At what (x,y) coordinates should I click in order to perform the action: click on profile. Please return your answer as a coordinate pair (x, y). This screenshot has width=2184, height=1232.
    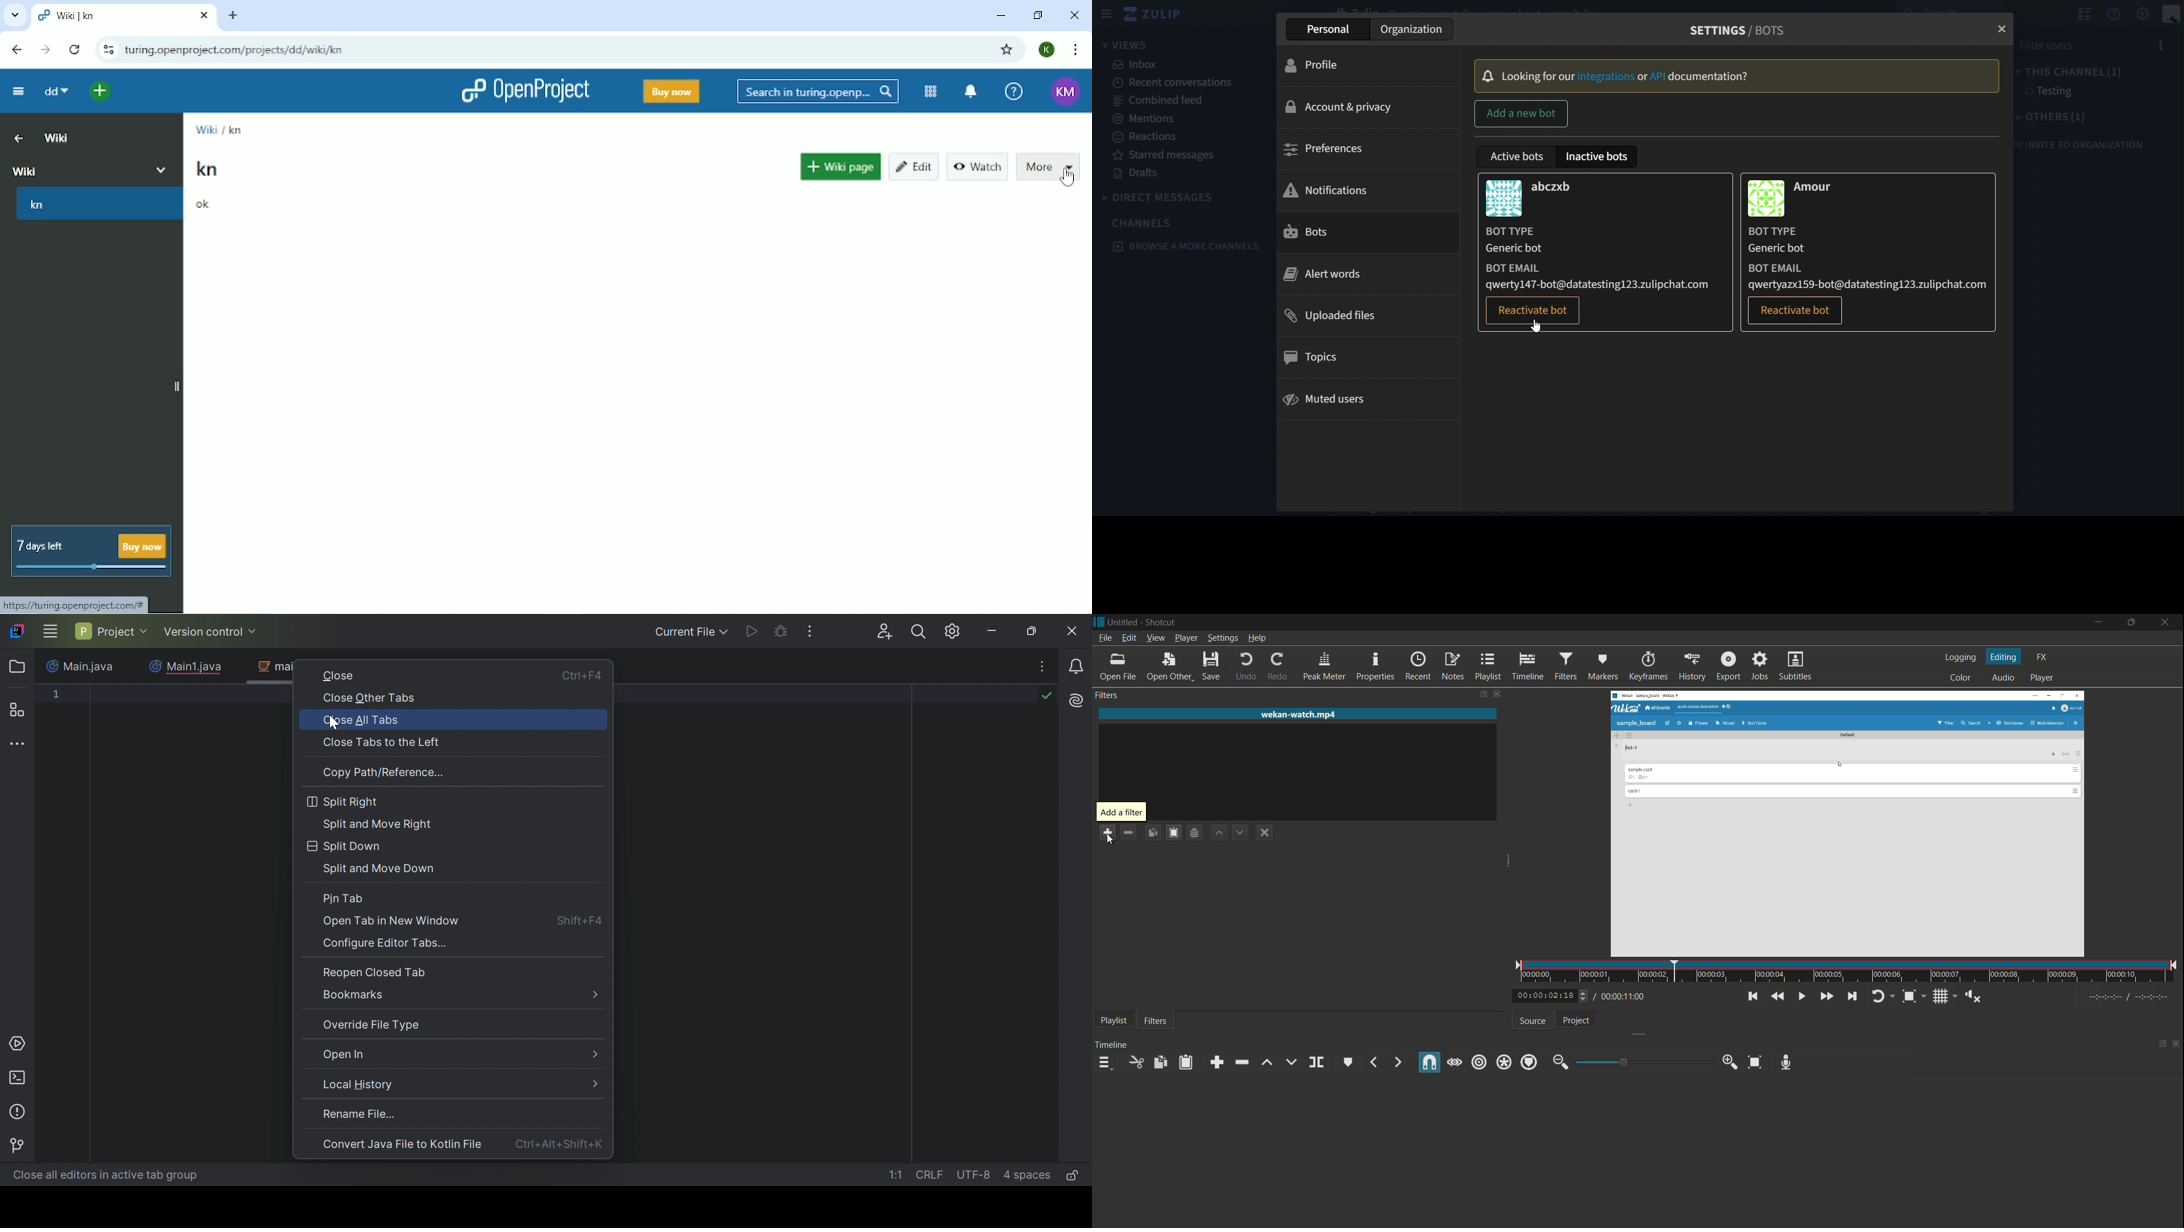
    Looking at the image, I should click on (1320, 65).